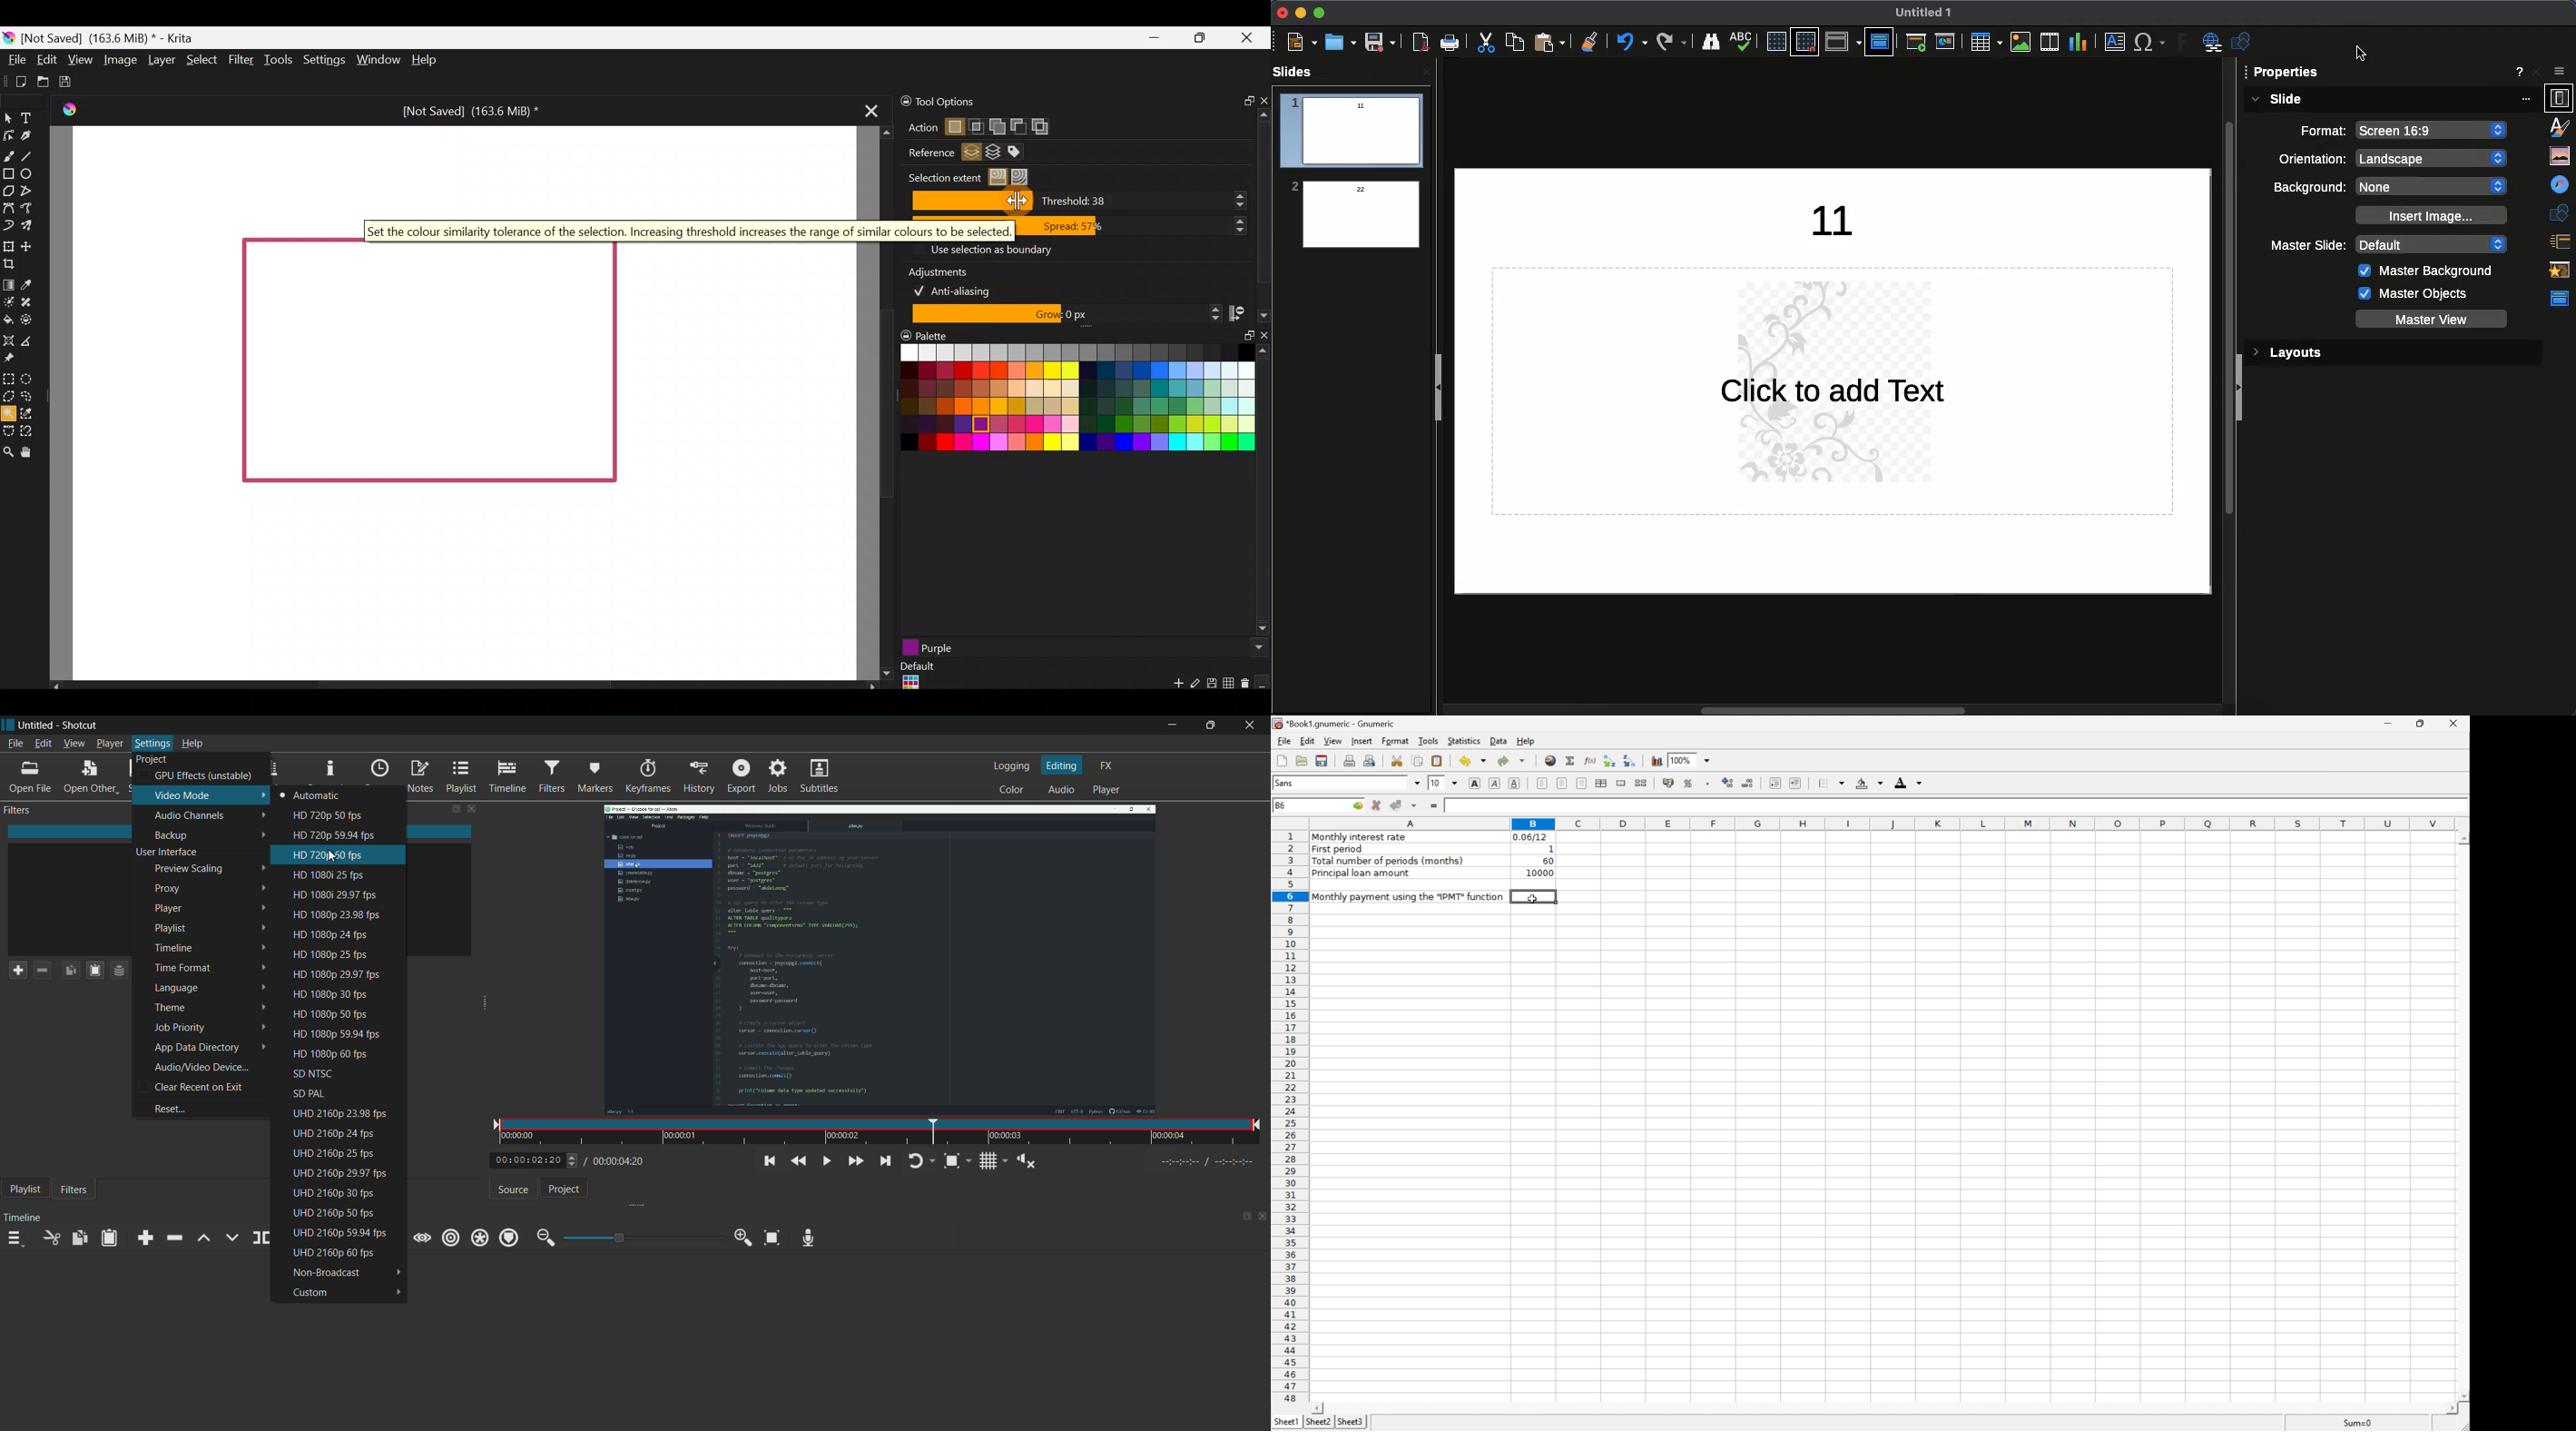 The height and width of the screenshot is (1456, 2576). Describe the element at coordinates (2284, 99) in the screenshot. I see `Slide` at that location.